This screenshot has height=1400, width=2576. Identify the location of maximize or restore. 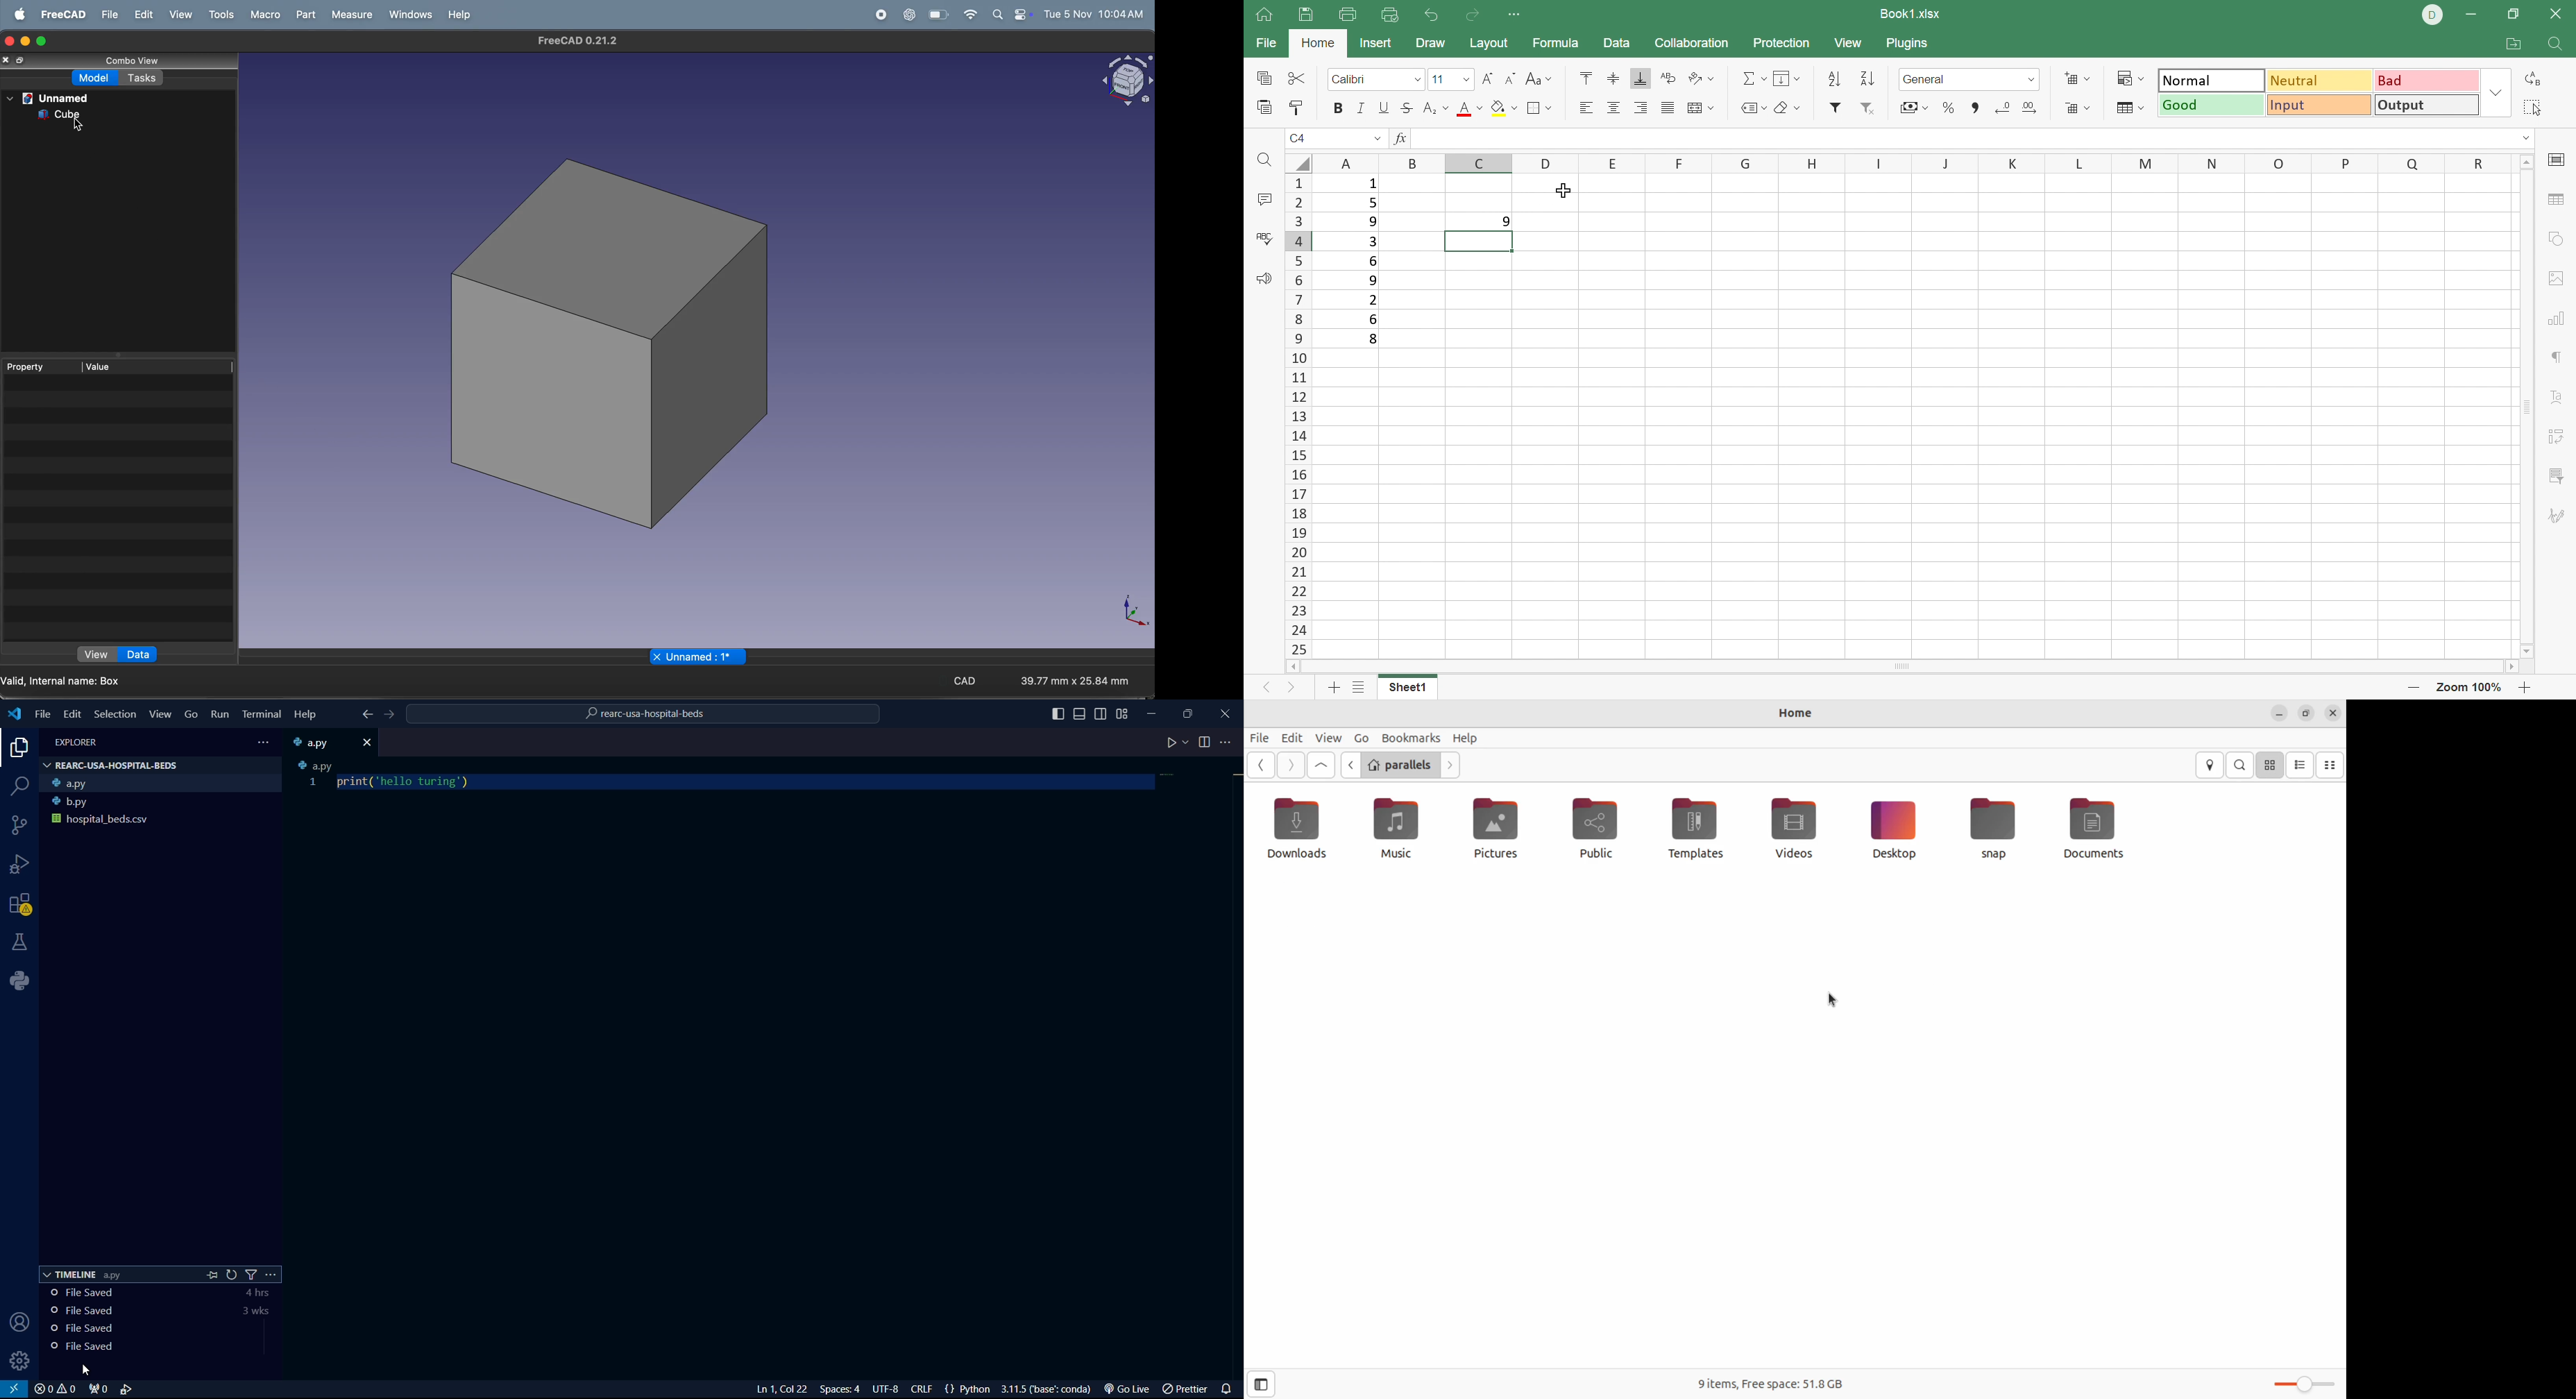
(1187, 712).